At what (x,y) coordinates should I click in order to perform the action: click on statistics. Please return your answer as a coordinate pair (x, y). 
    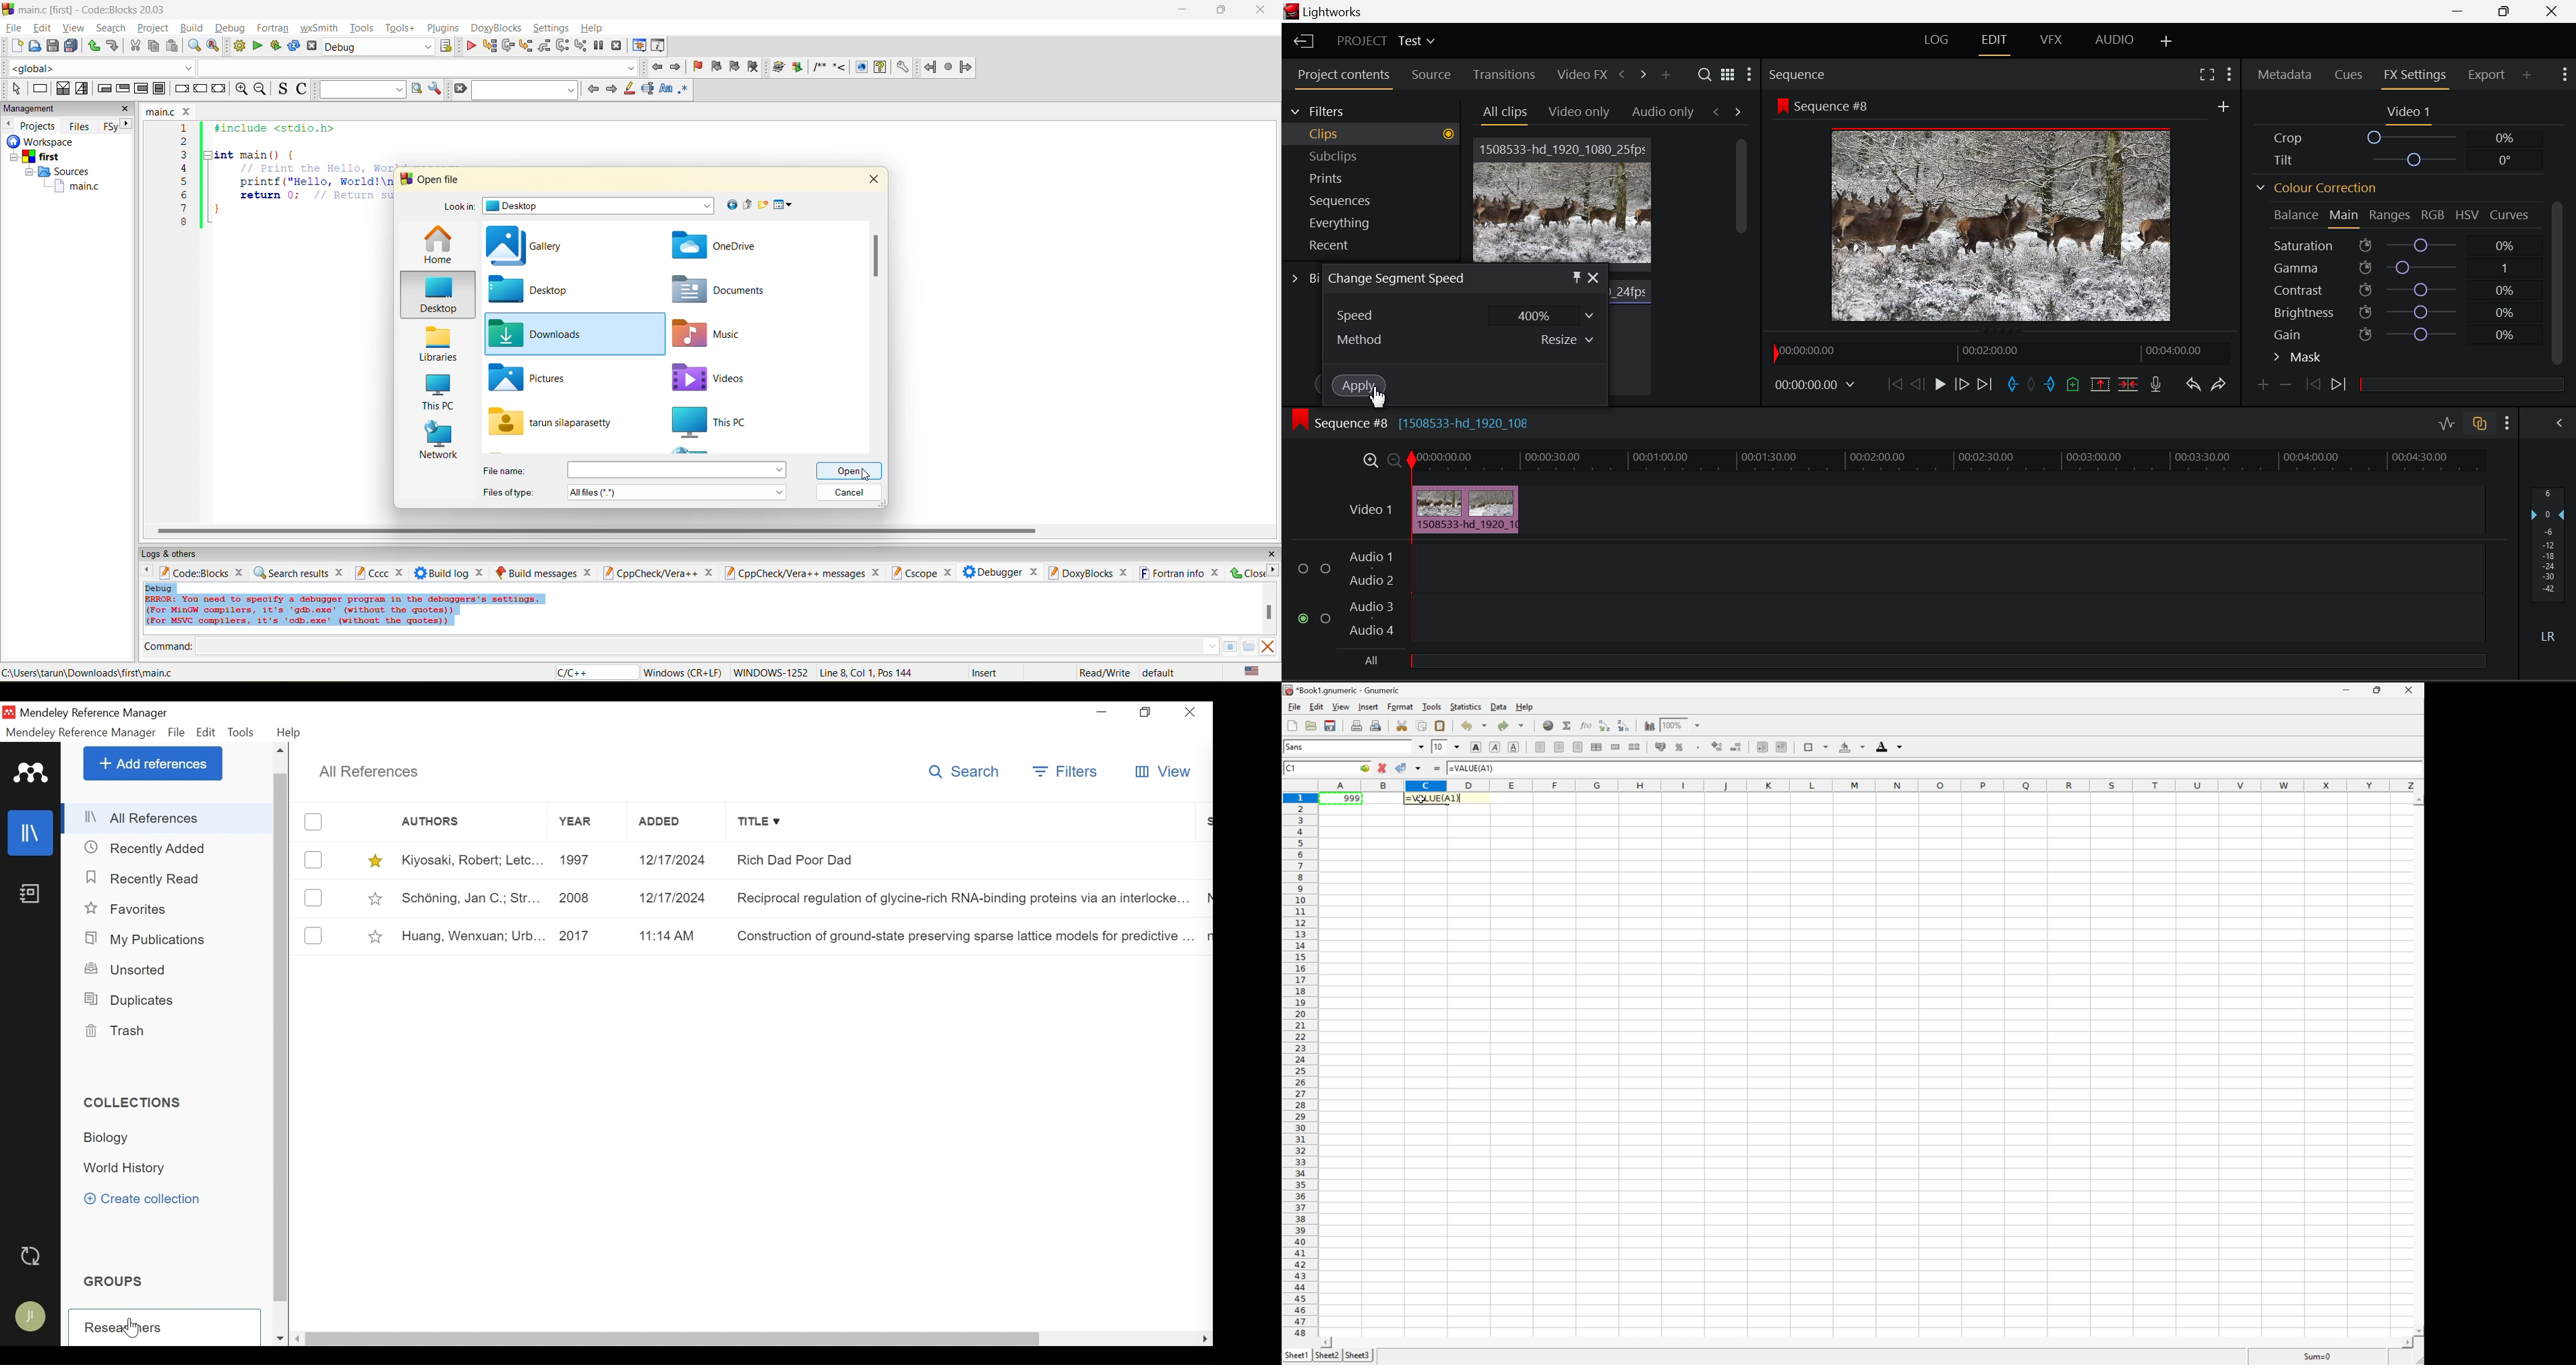
    Looking at the image, I should click on (1467, 707).